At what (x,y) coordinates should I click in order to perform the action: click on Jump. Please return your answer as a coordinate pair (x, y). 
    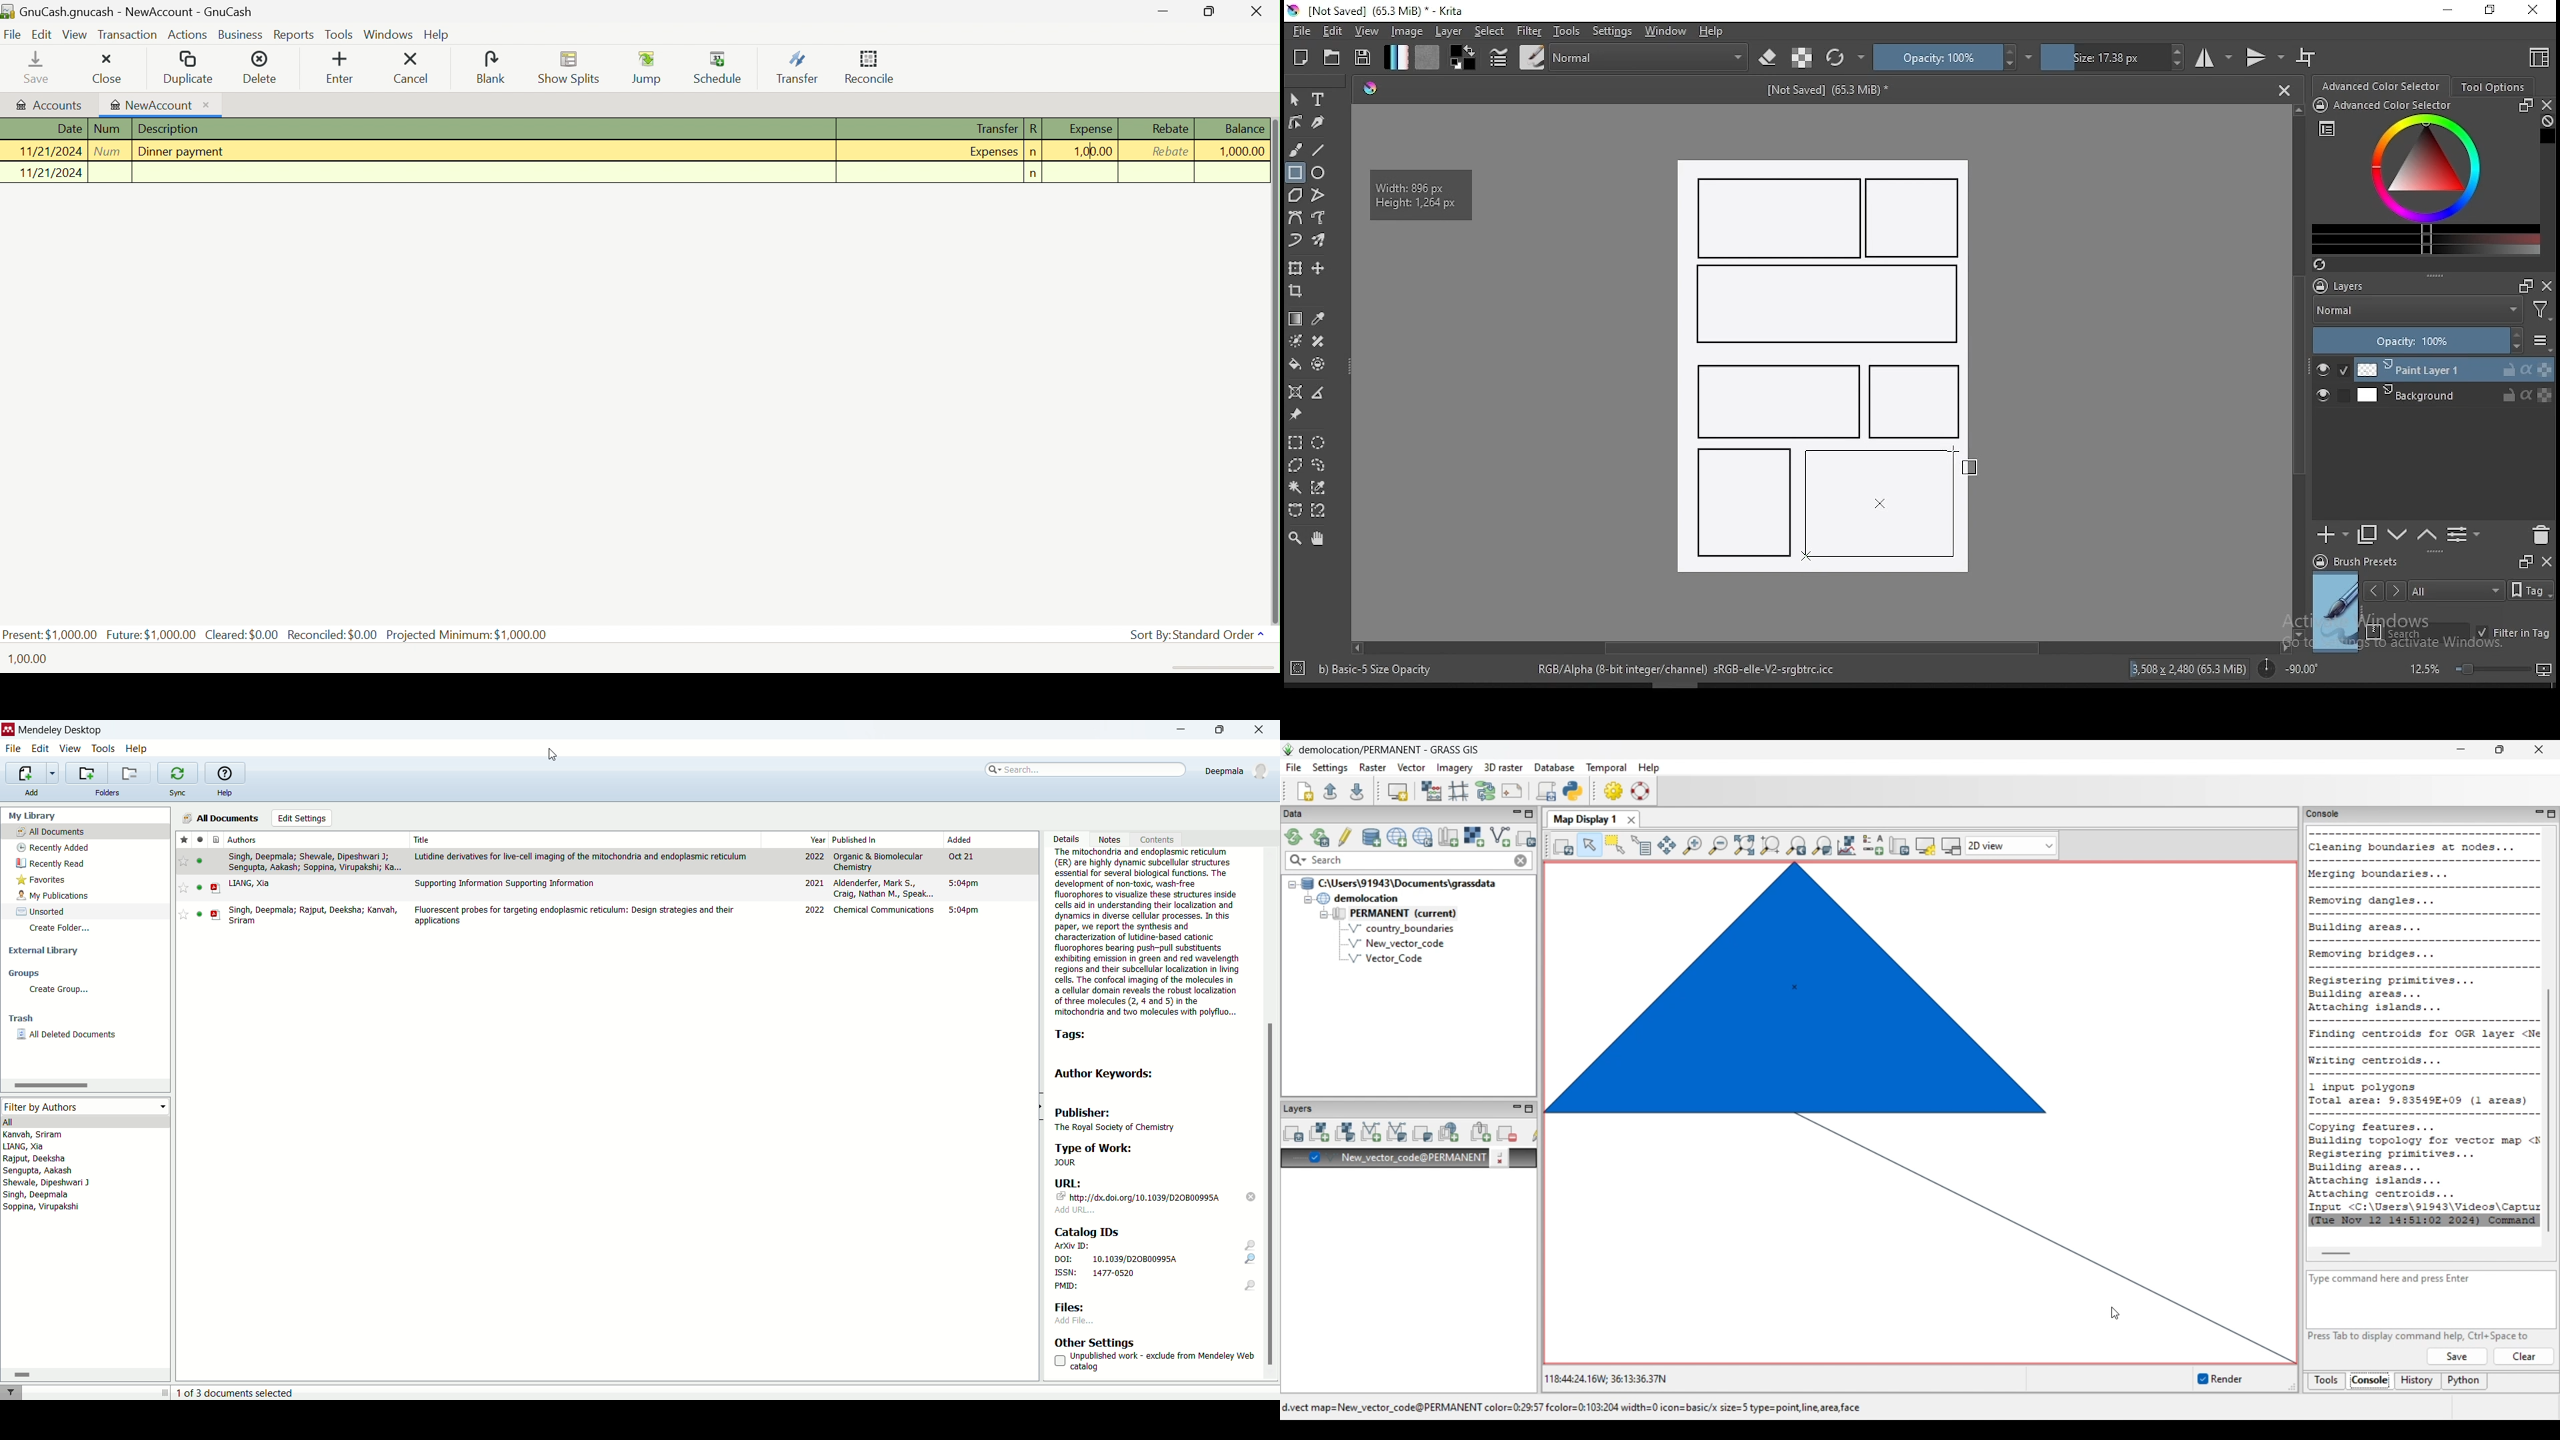
    Looking at the image, I should click on (647, 67).